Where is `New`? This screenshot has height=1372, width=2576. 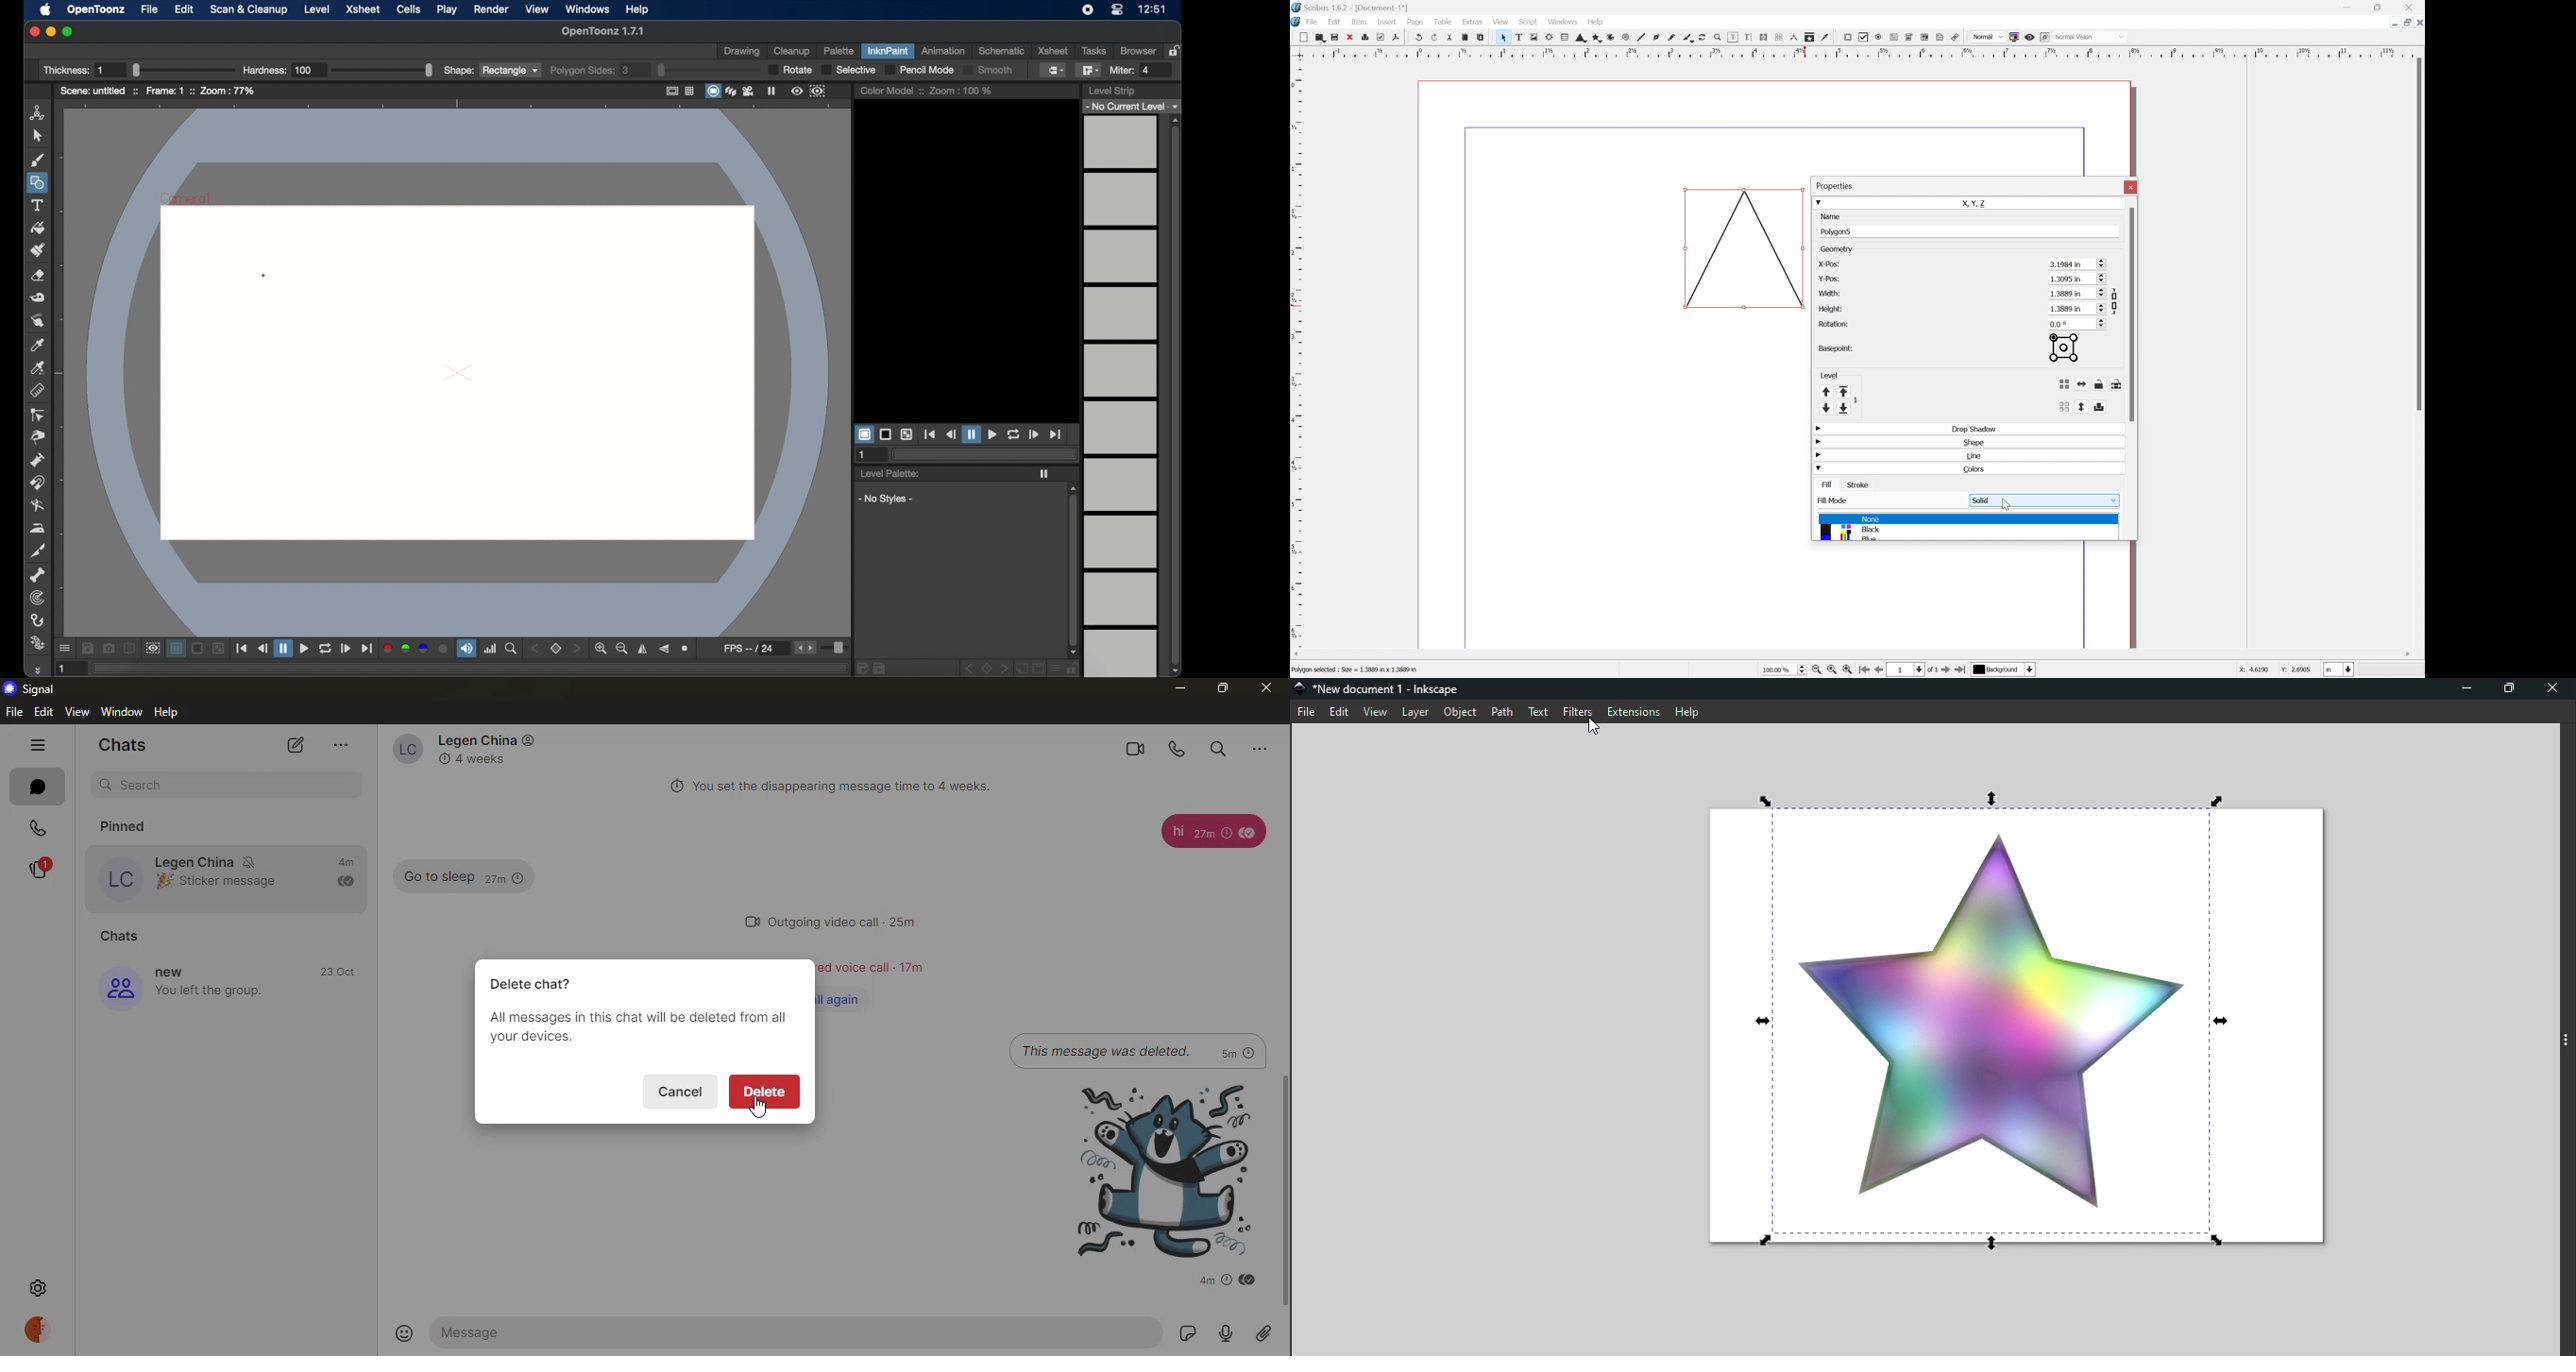 New is located at coordinates (1303, 37).